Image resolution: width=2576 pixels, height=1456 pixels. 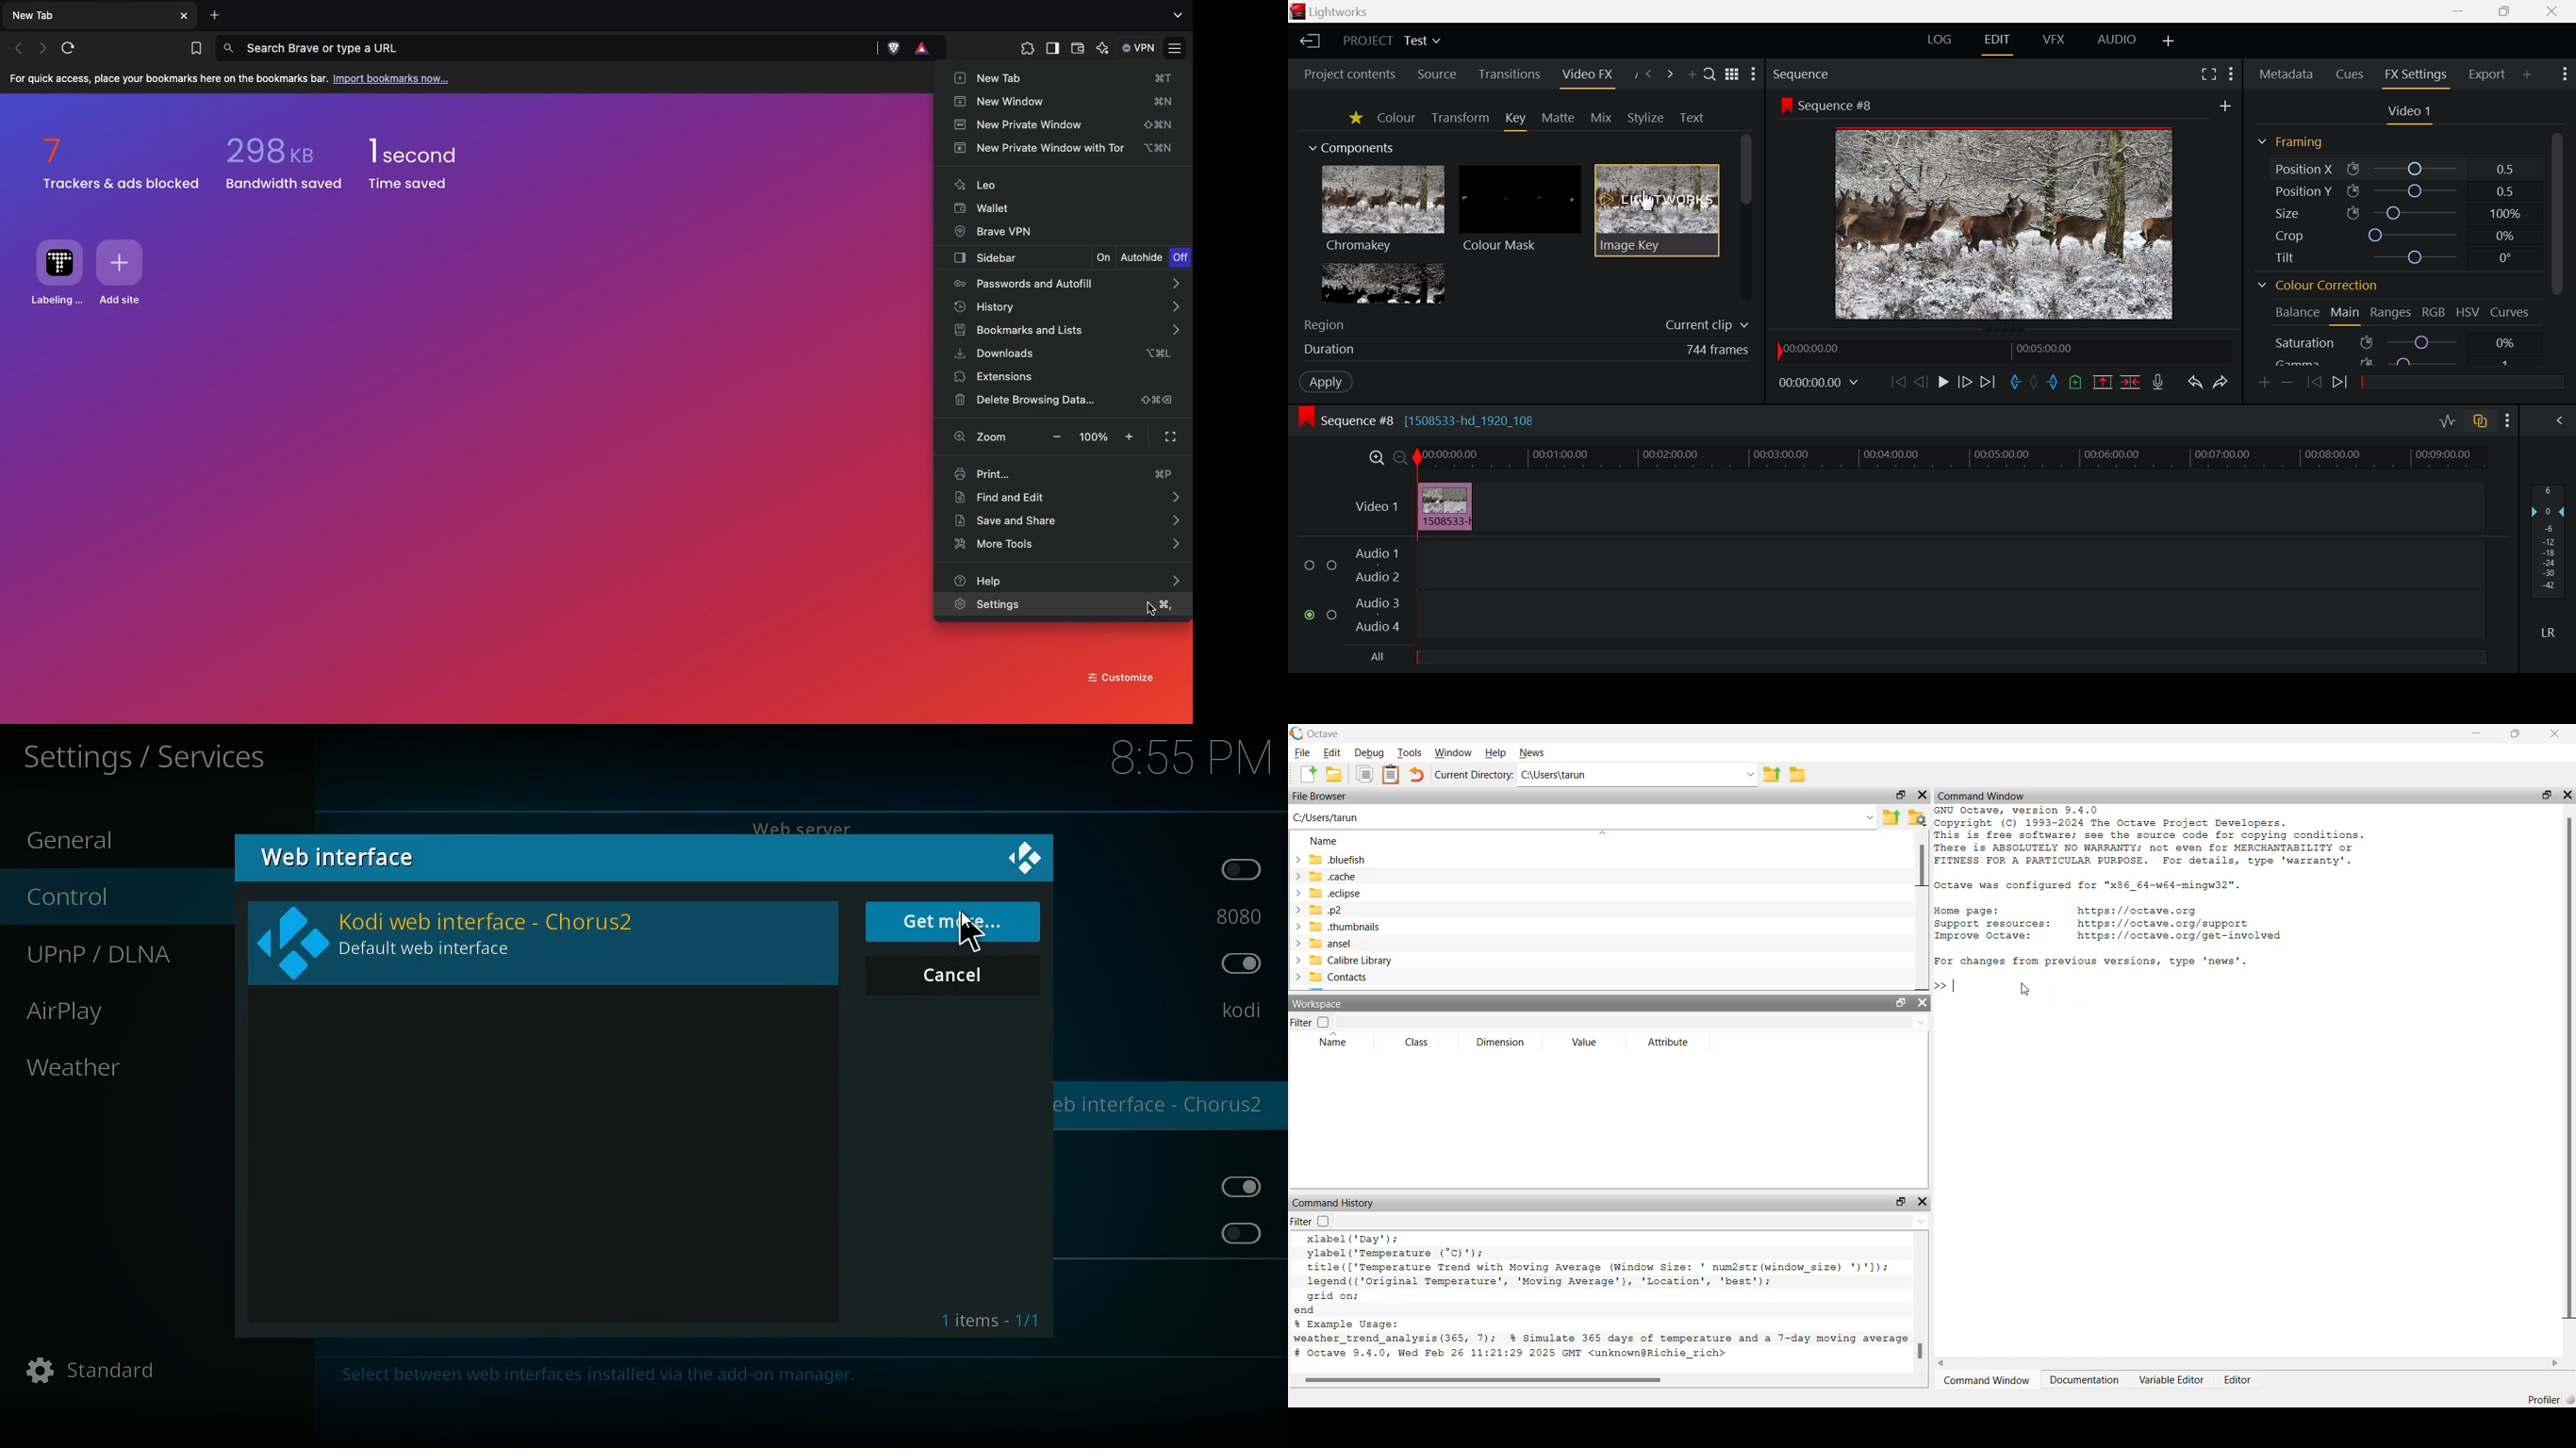 What do you see at coordinates (1240, 1012) in the screenshot?
I see `username` at bounding box center [1240, 1012].